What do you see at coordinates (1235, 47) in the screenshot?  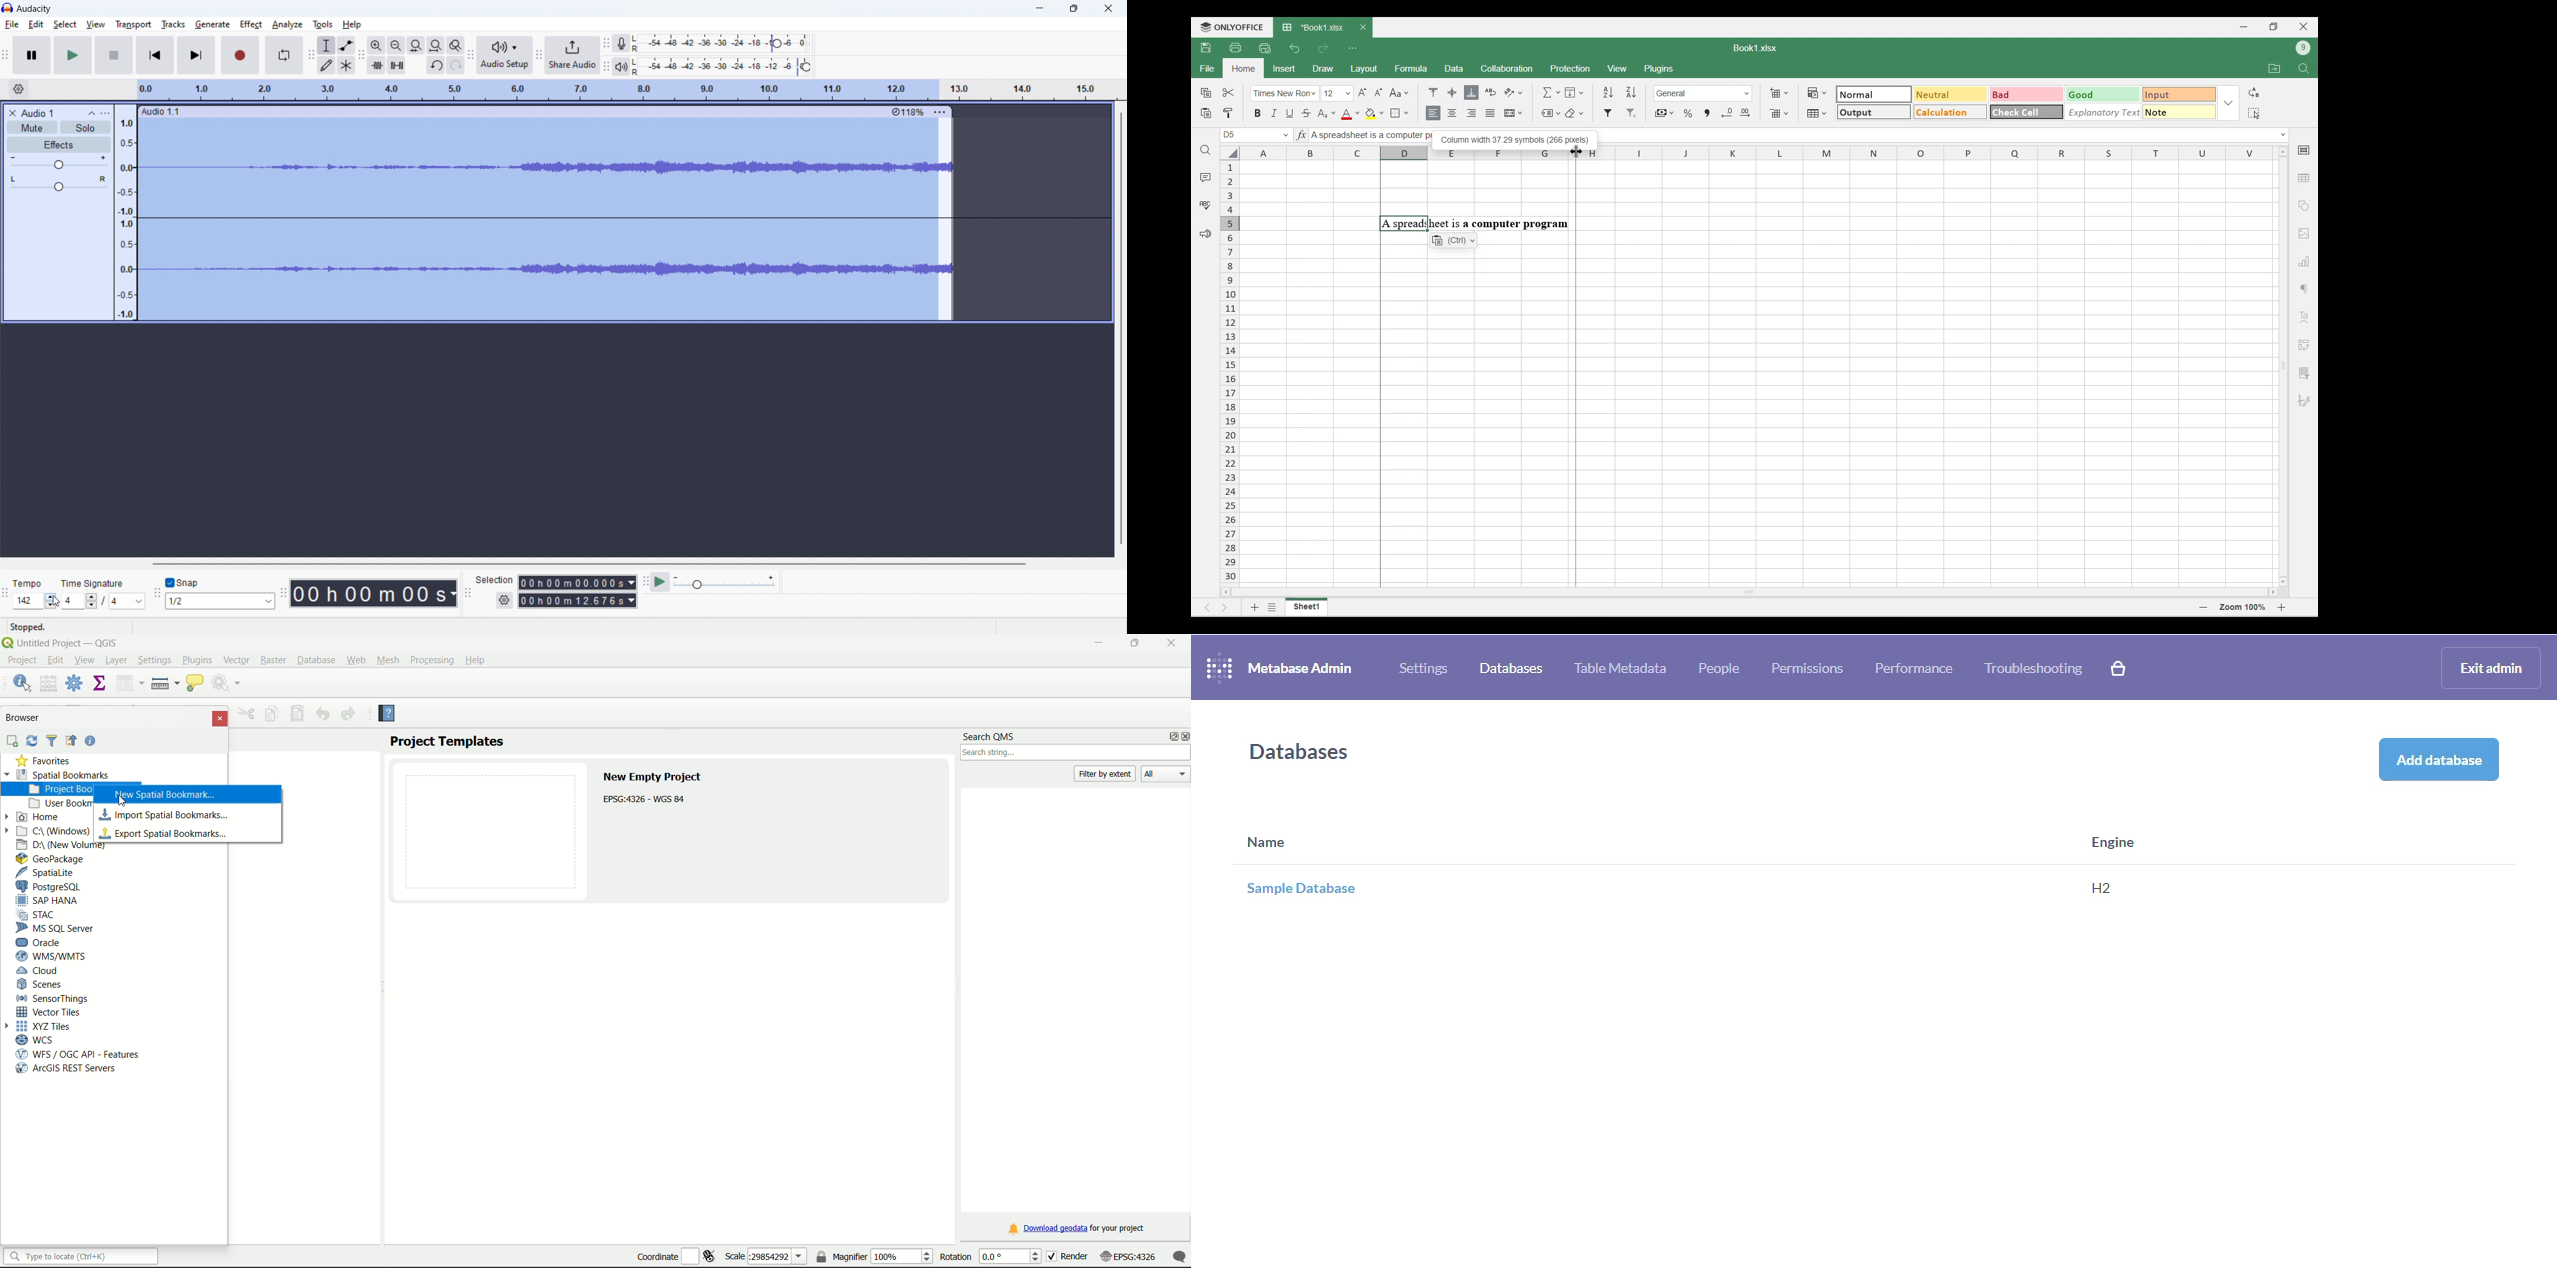 I see `Print file` at bounding box center [1235, 47].